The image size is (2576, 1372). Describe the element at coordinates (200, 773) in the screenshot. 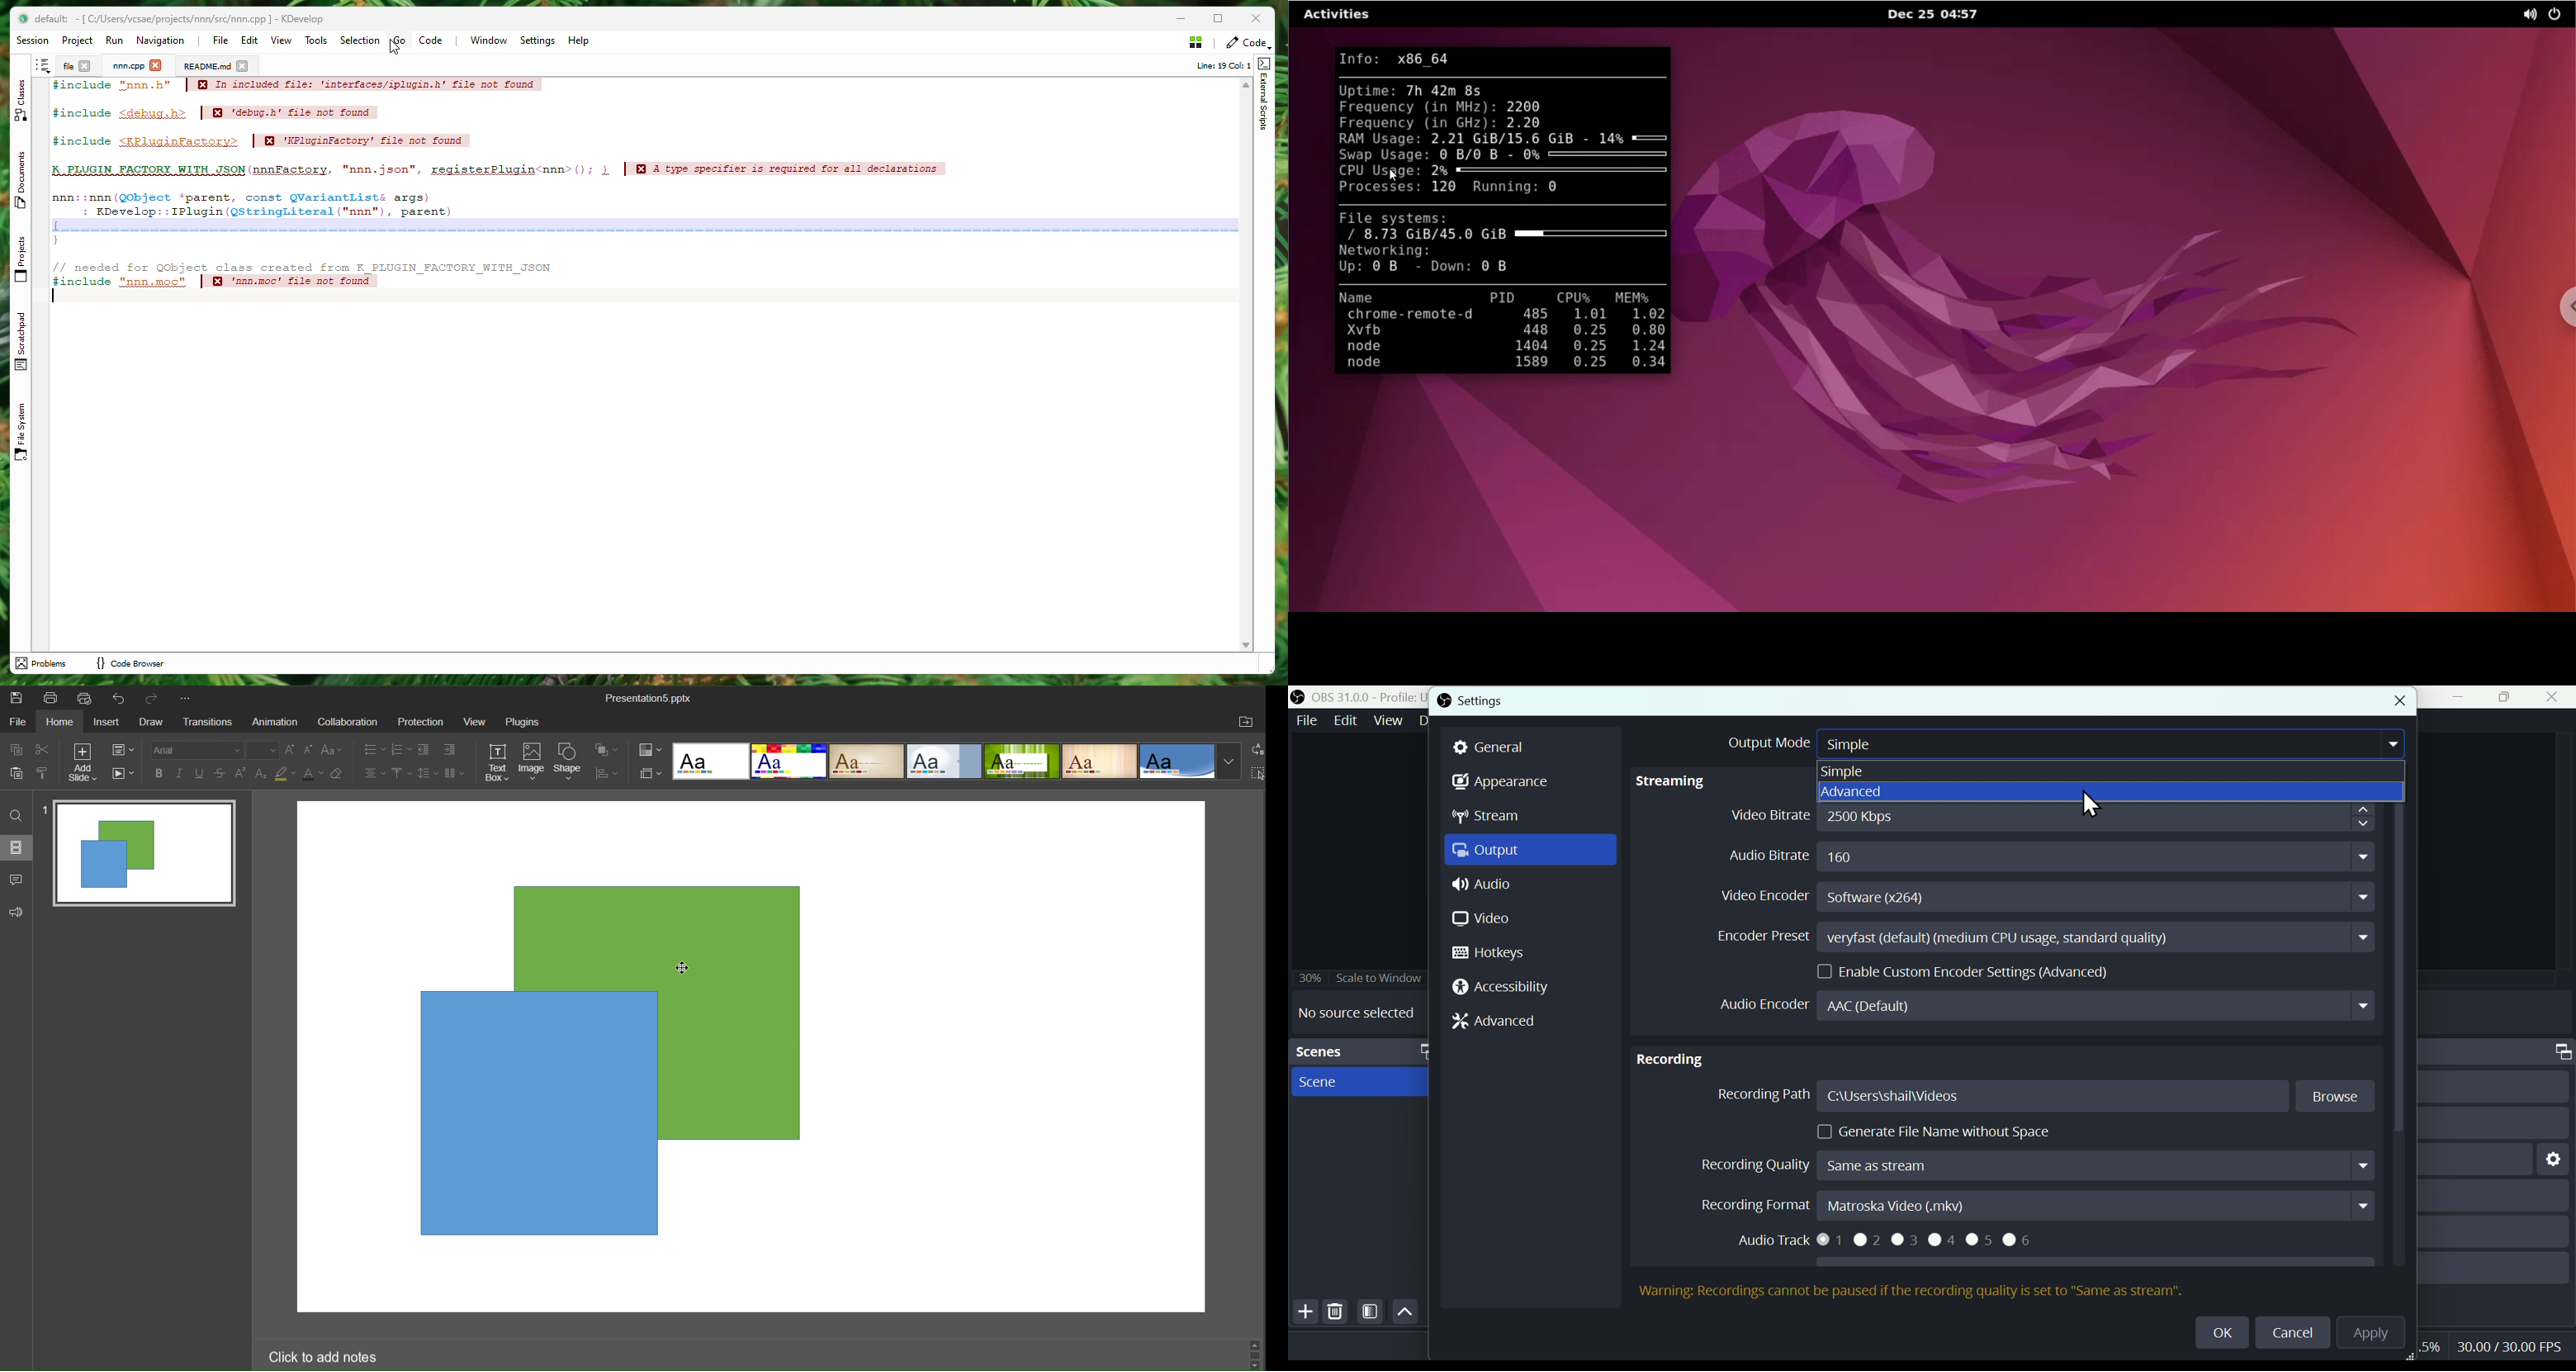

I see `underline` at that location.